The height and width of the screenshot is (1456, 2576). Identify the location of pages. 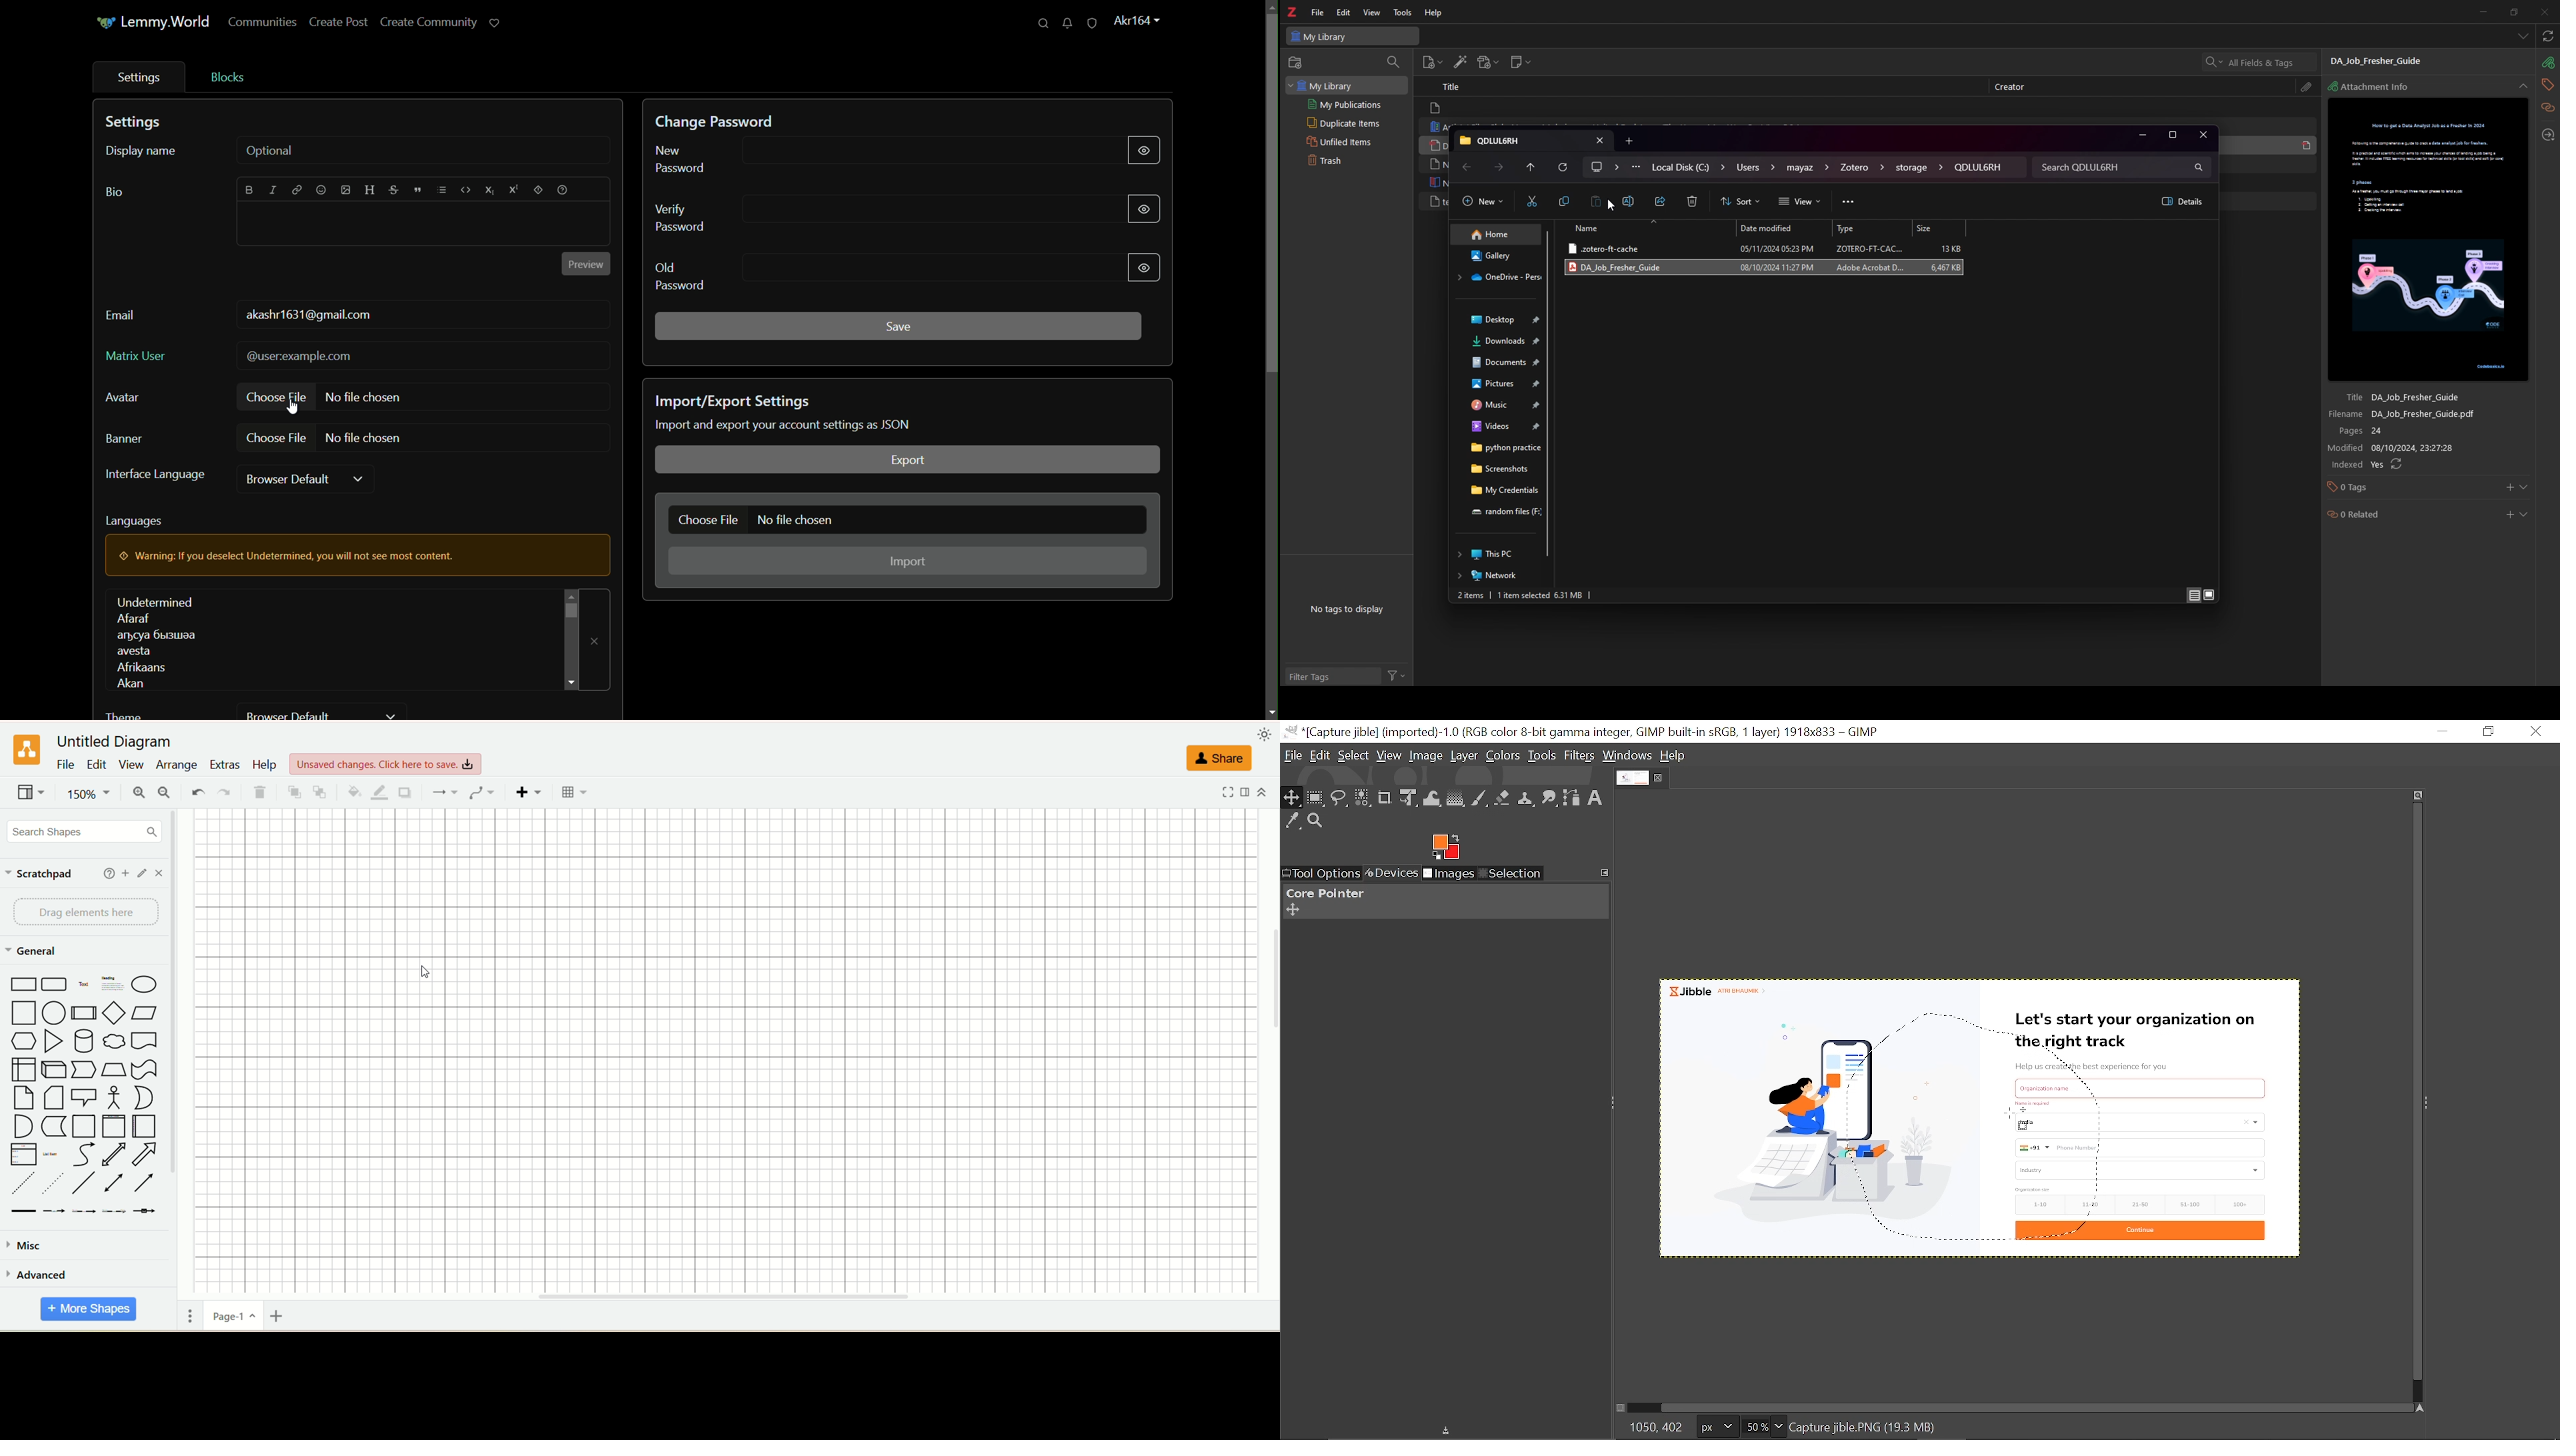
(193, 1313).